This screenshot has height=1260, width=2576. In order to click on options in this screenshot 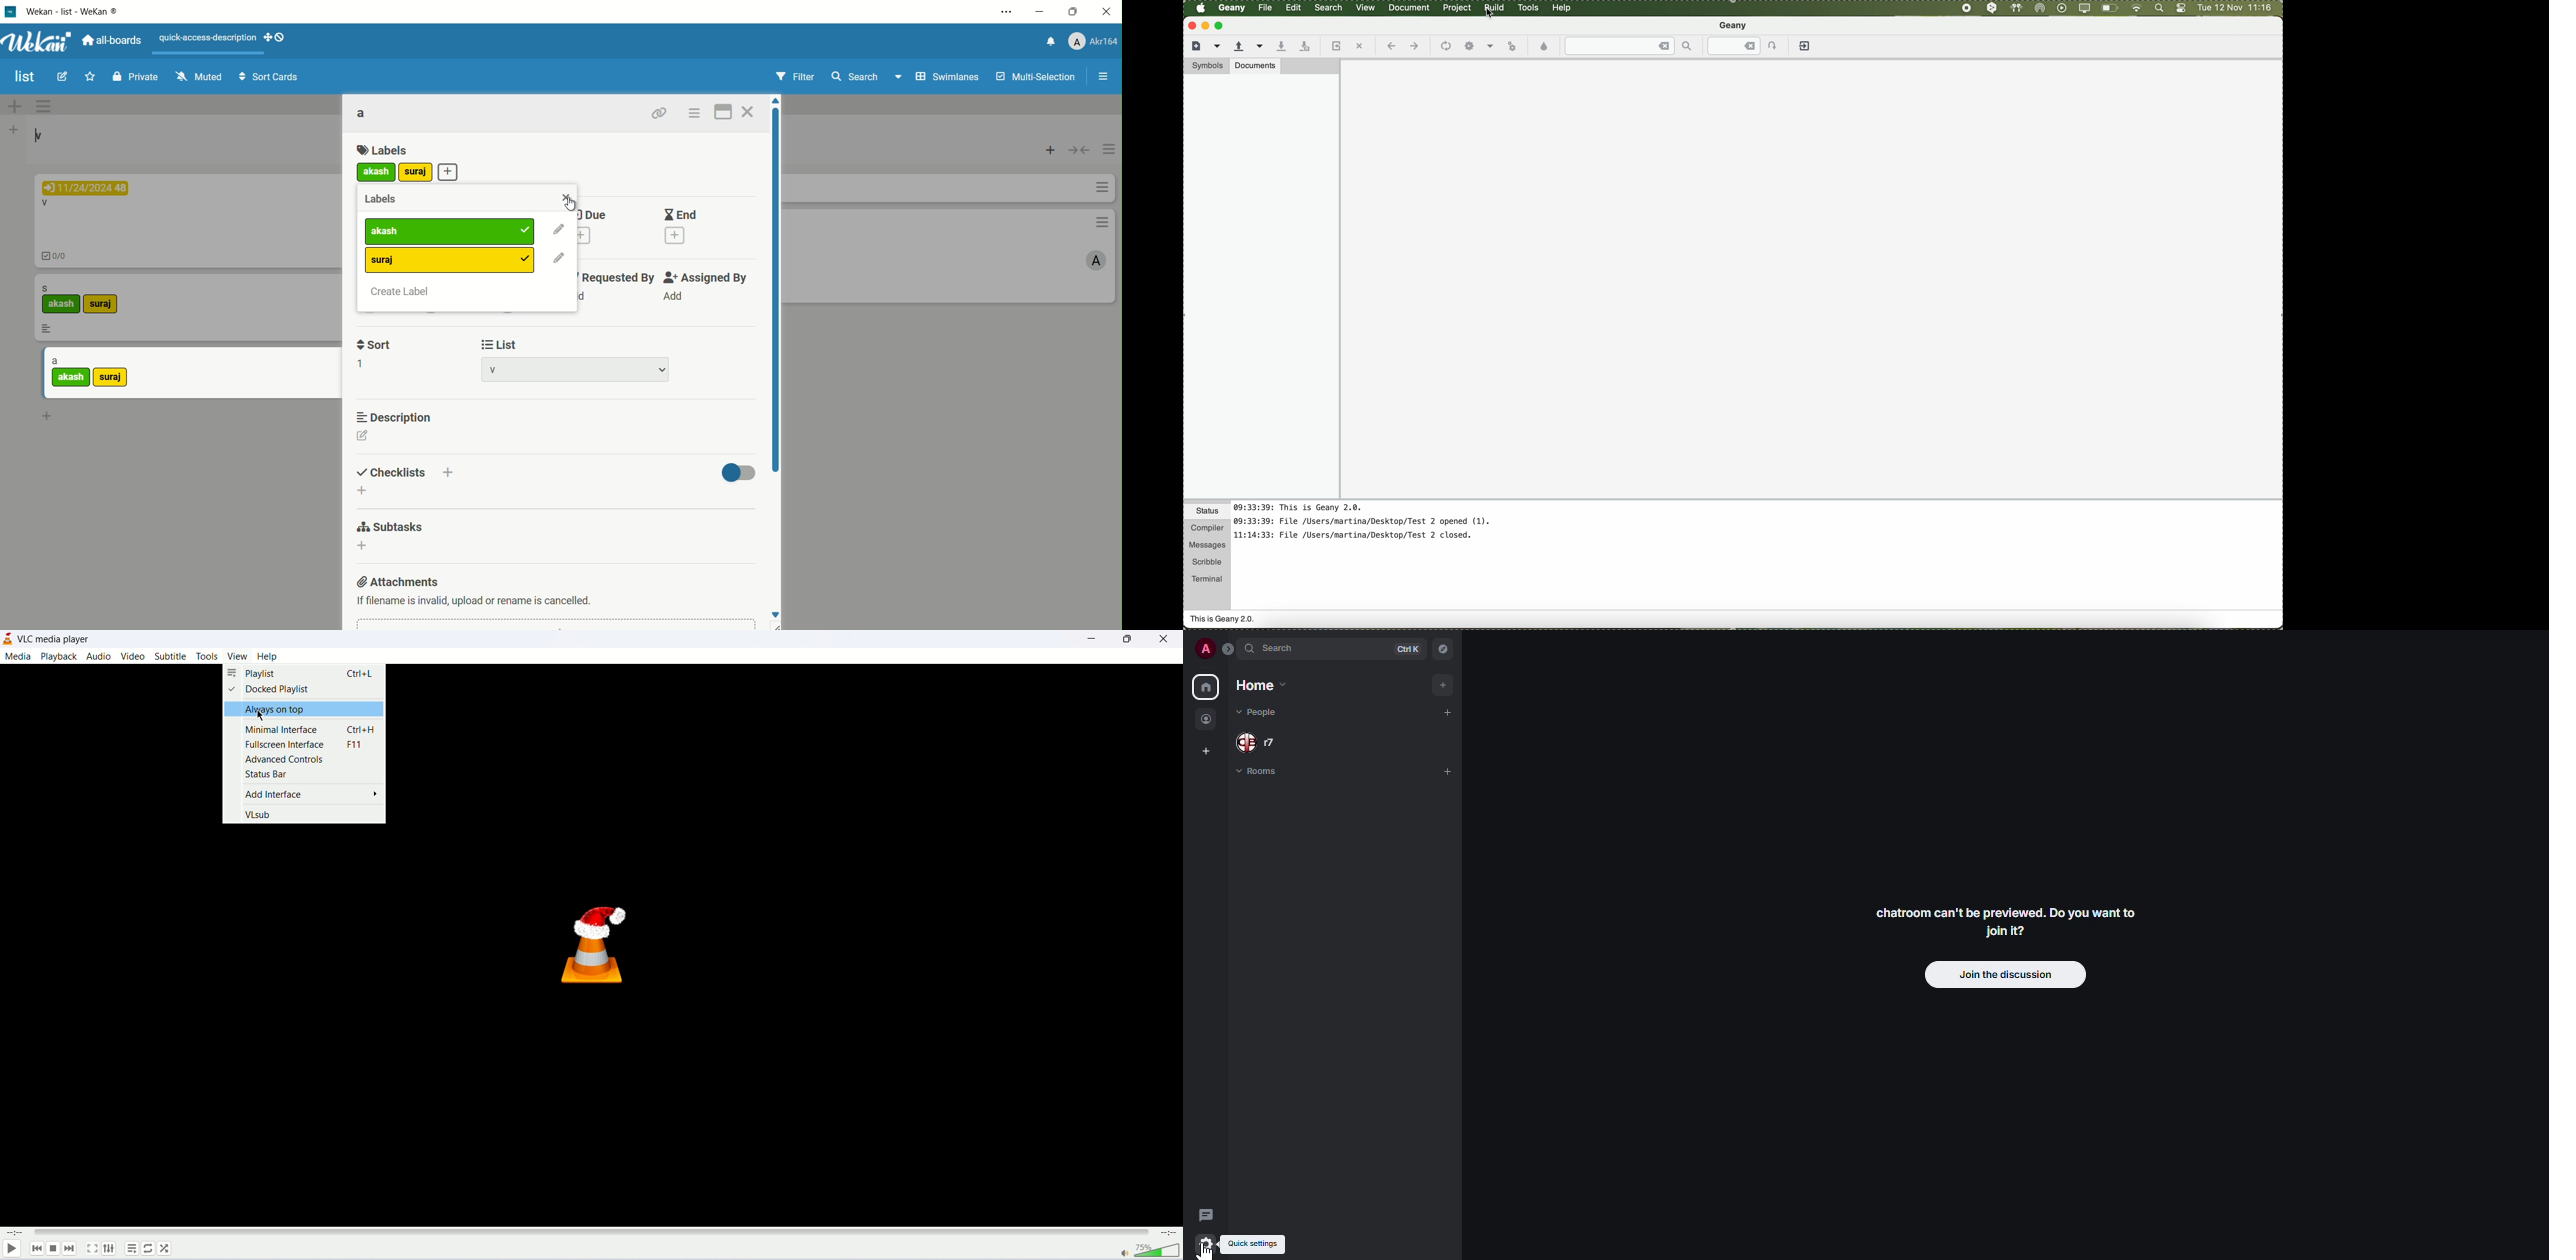, I will do `click(1100, 222)`.